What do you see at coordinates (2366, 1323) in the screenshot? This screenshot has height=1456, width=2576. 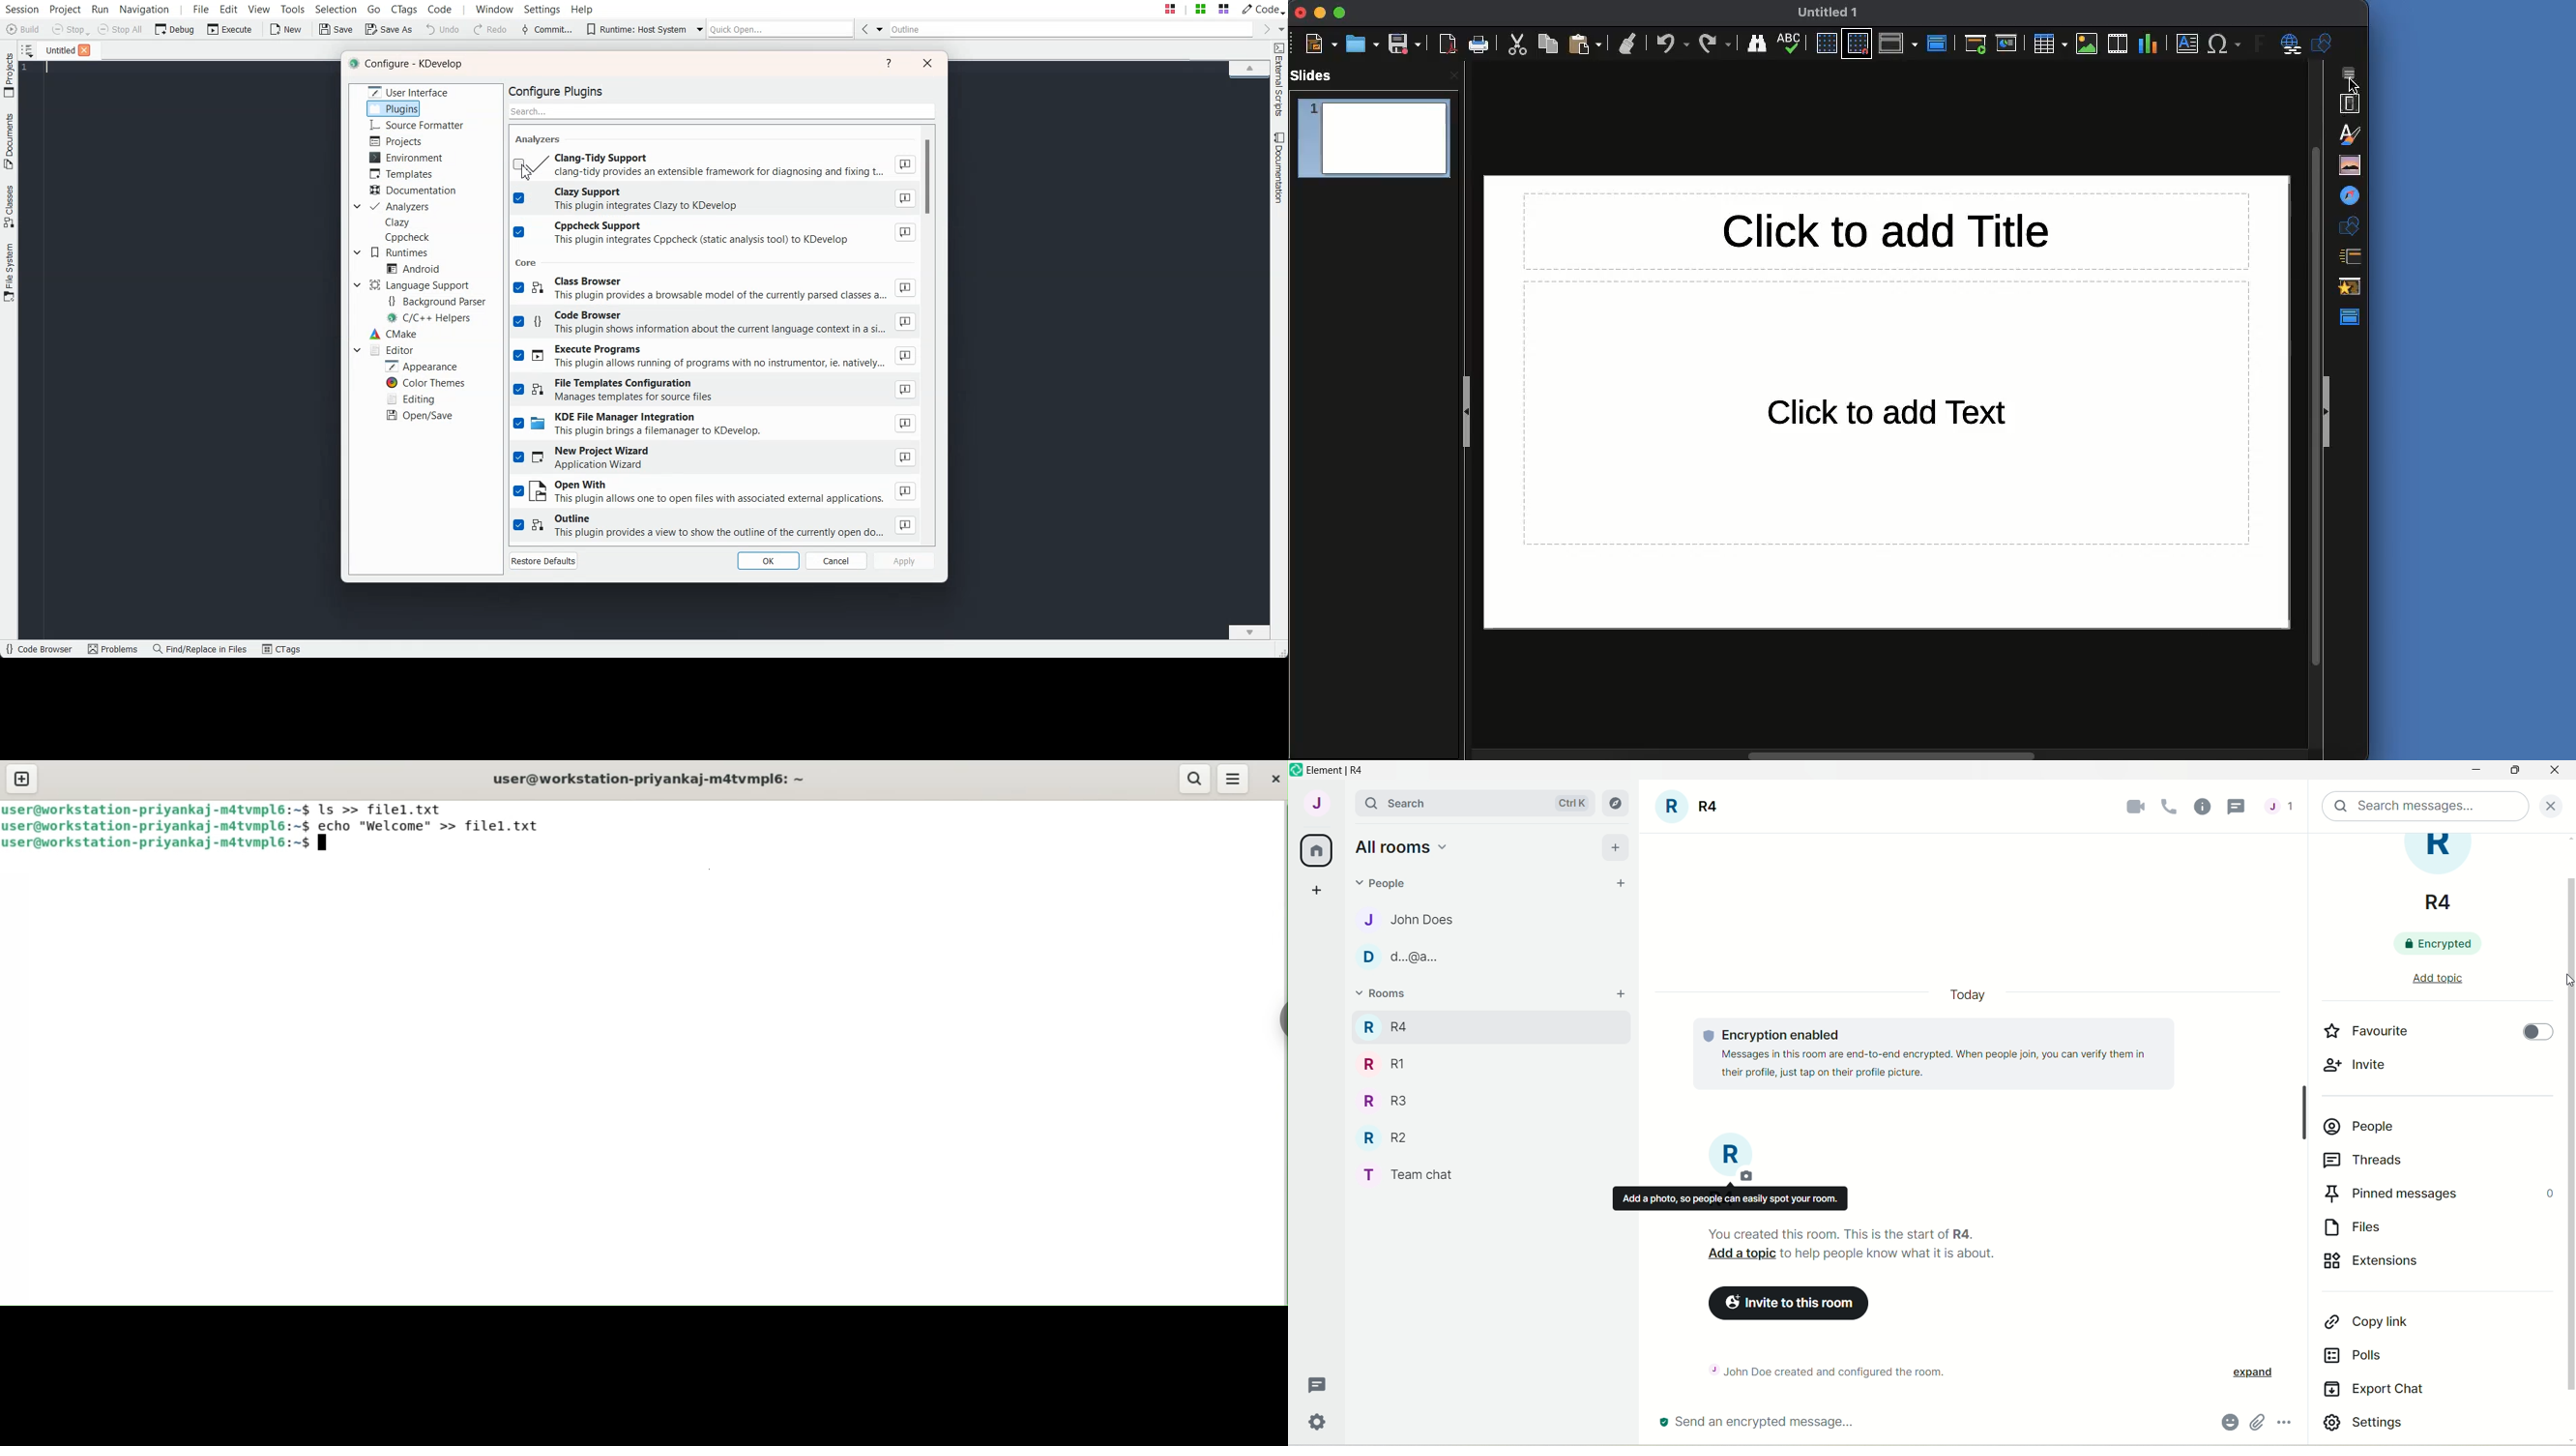 I see `copy link` at bounding box center [2366, 1323].